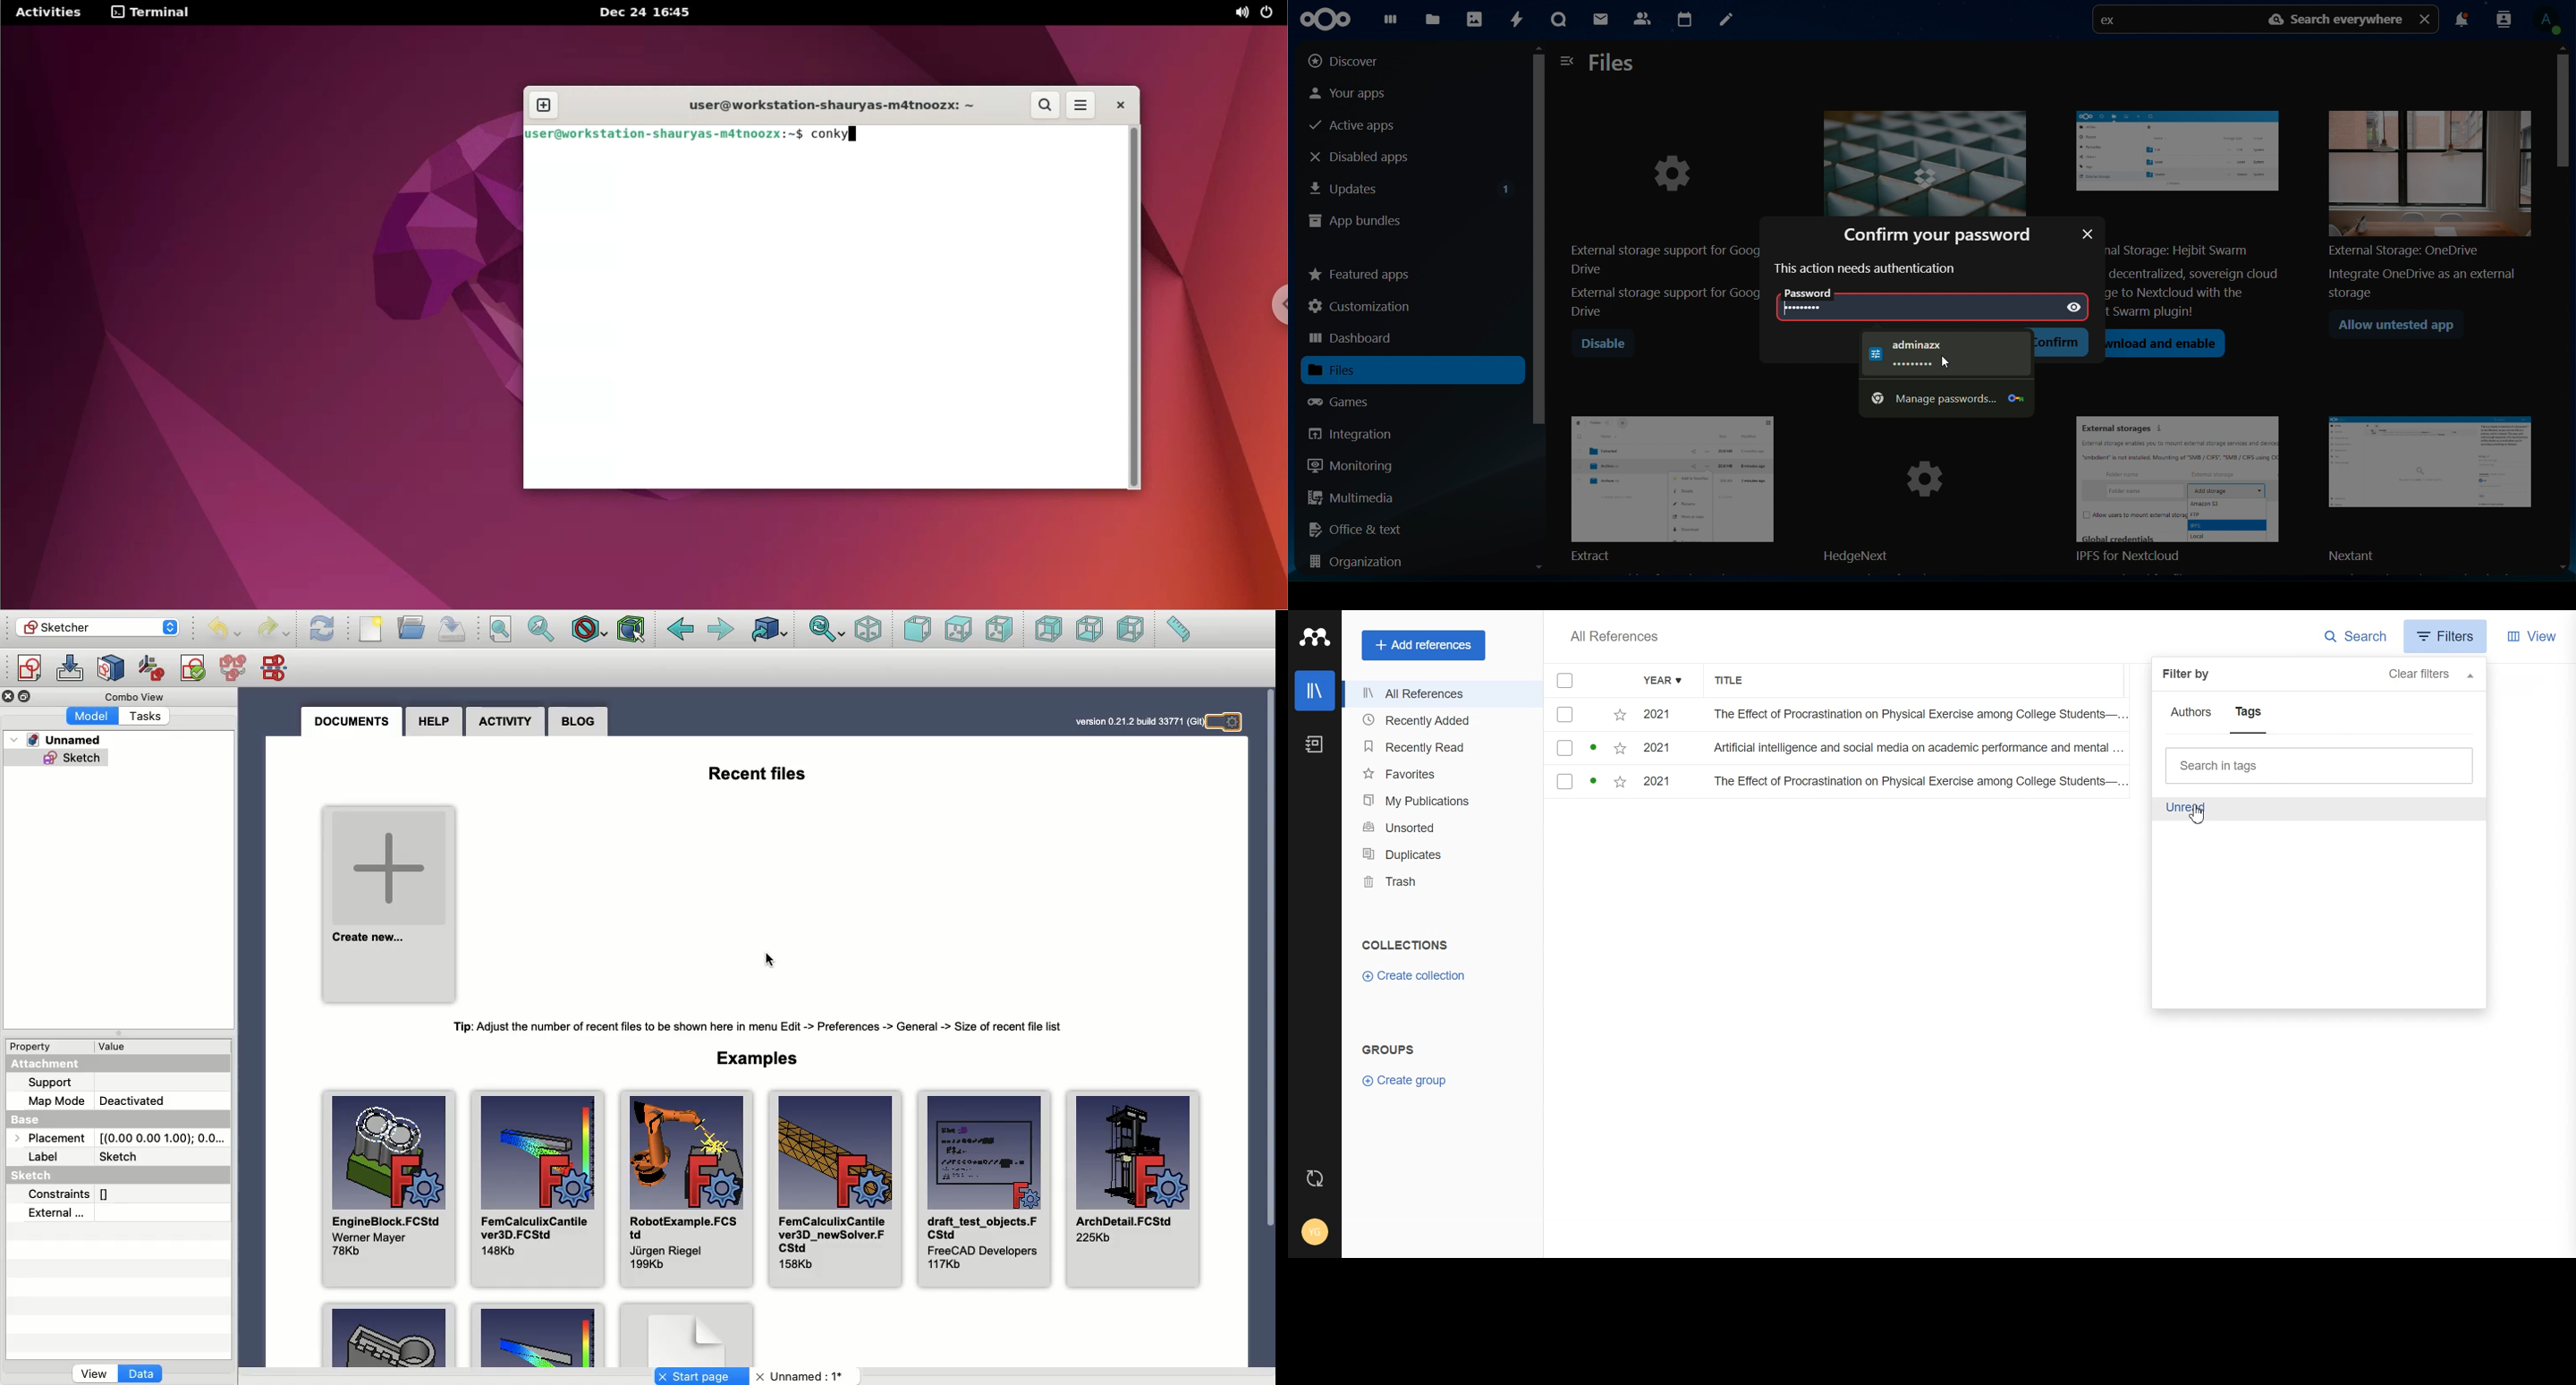  What do you see at coordinates (2186, 491) in the screenshot?
I see `IPFS for nextcloud` at bounding box center [2186, 491].